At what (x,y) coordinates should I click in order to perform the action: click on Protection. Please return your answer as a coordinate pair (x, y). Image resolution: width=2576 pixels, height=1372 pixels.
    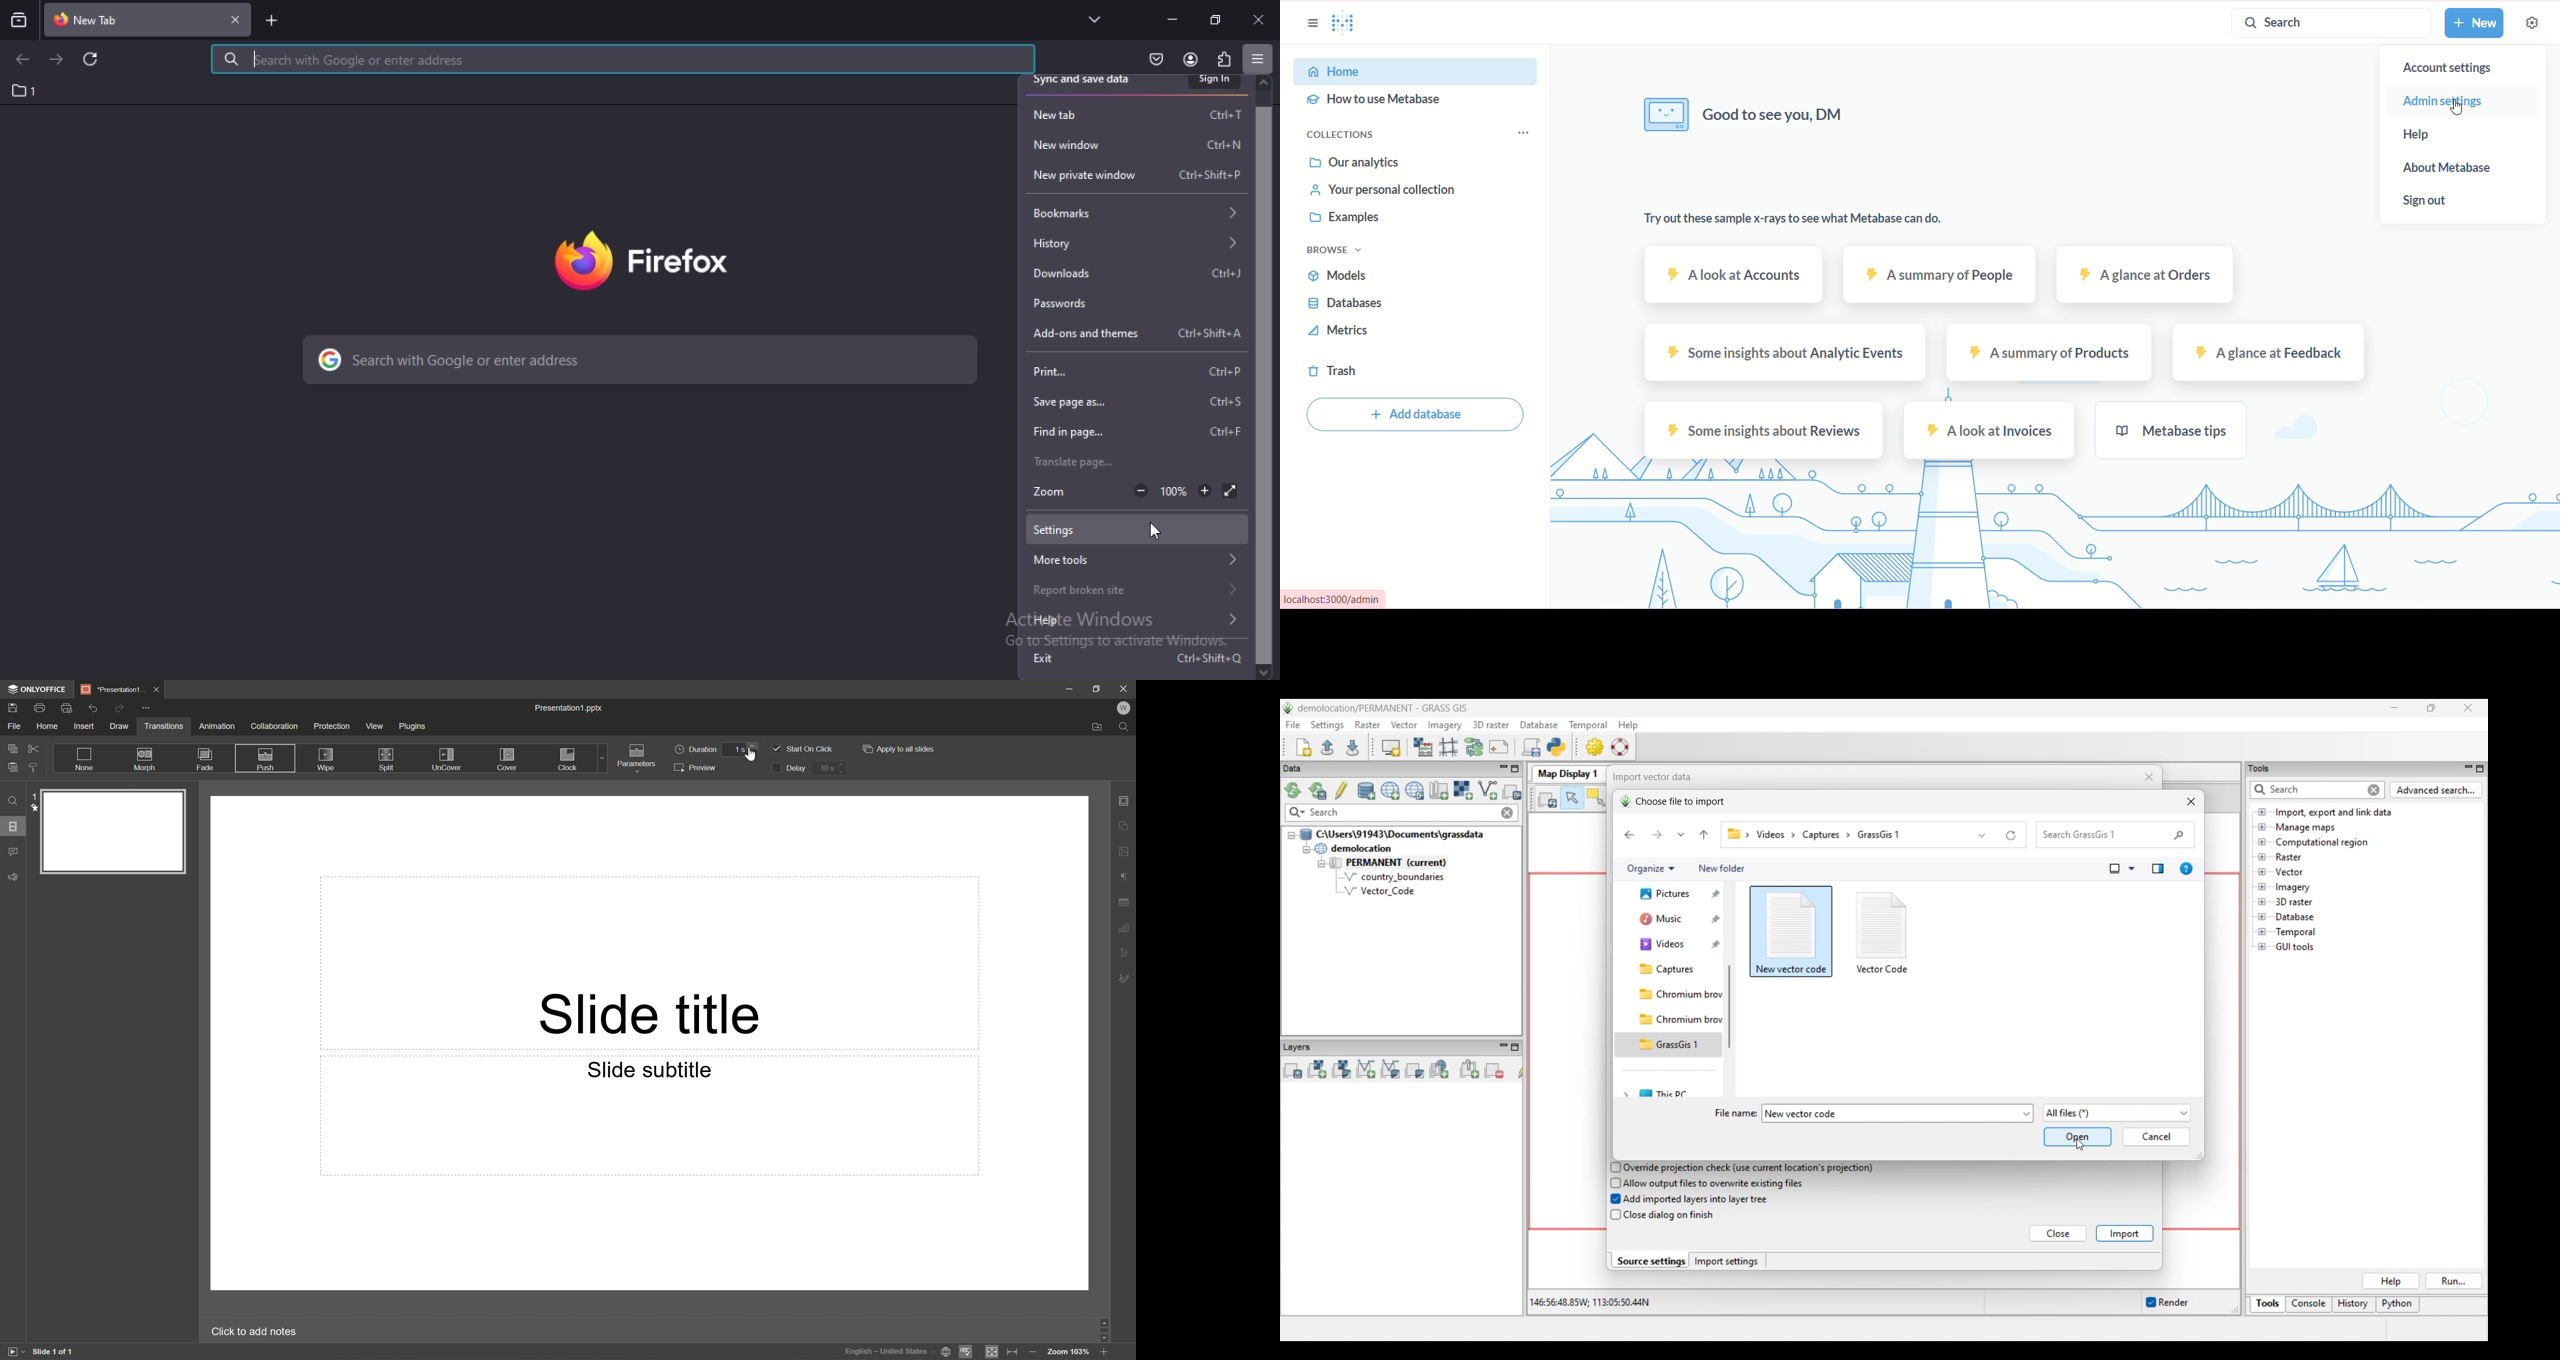
    Looking at the image, I should click on (331, 726).